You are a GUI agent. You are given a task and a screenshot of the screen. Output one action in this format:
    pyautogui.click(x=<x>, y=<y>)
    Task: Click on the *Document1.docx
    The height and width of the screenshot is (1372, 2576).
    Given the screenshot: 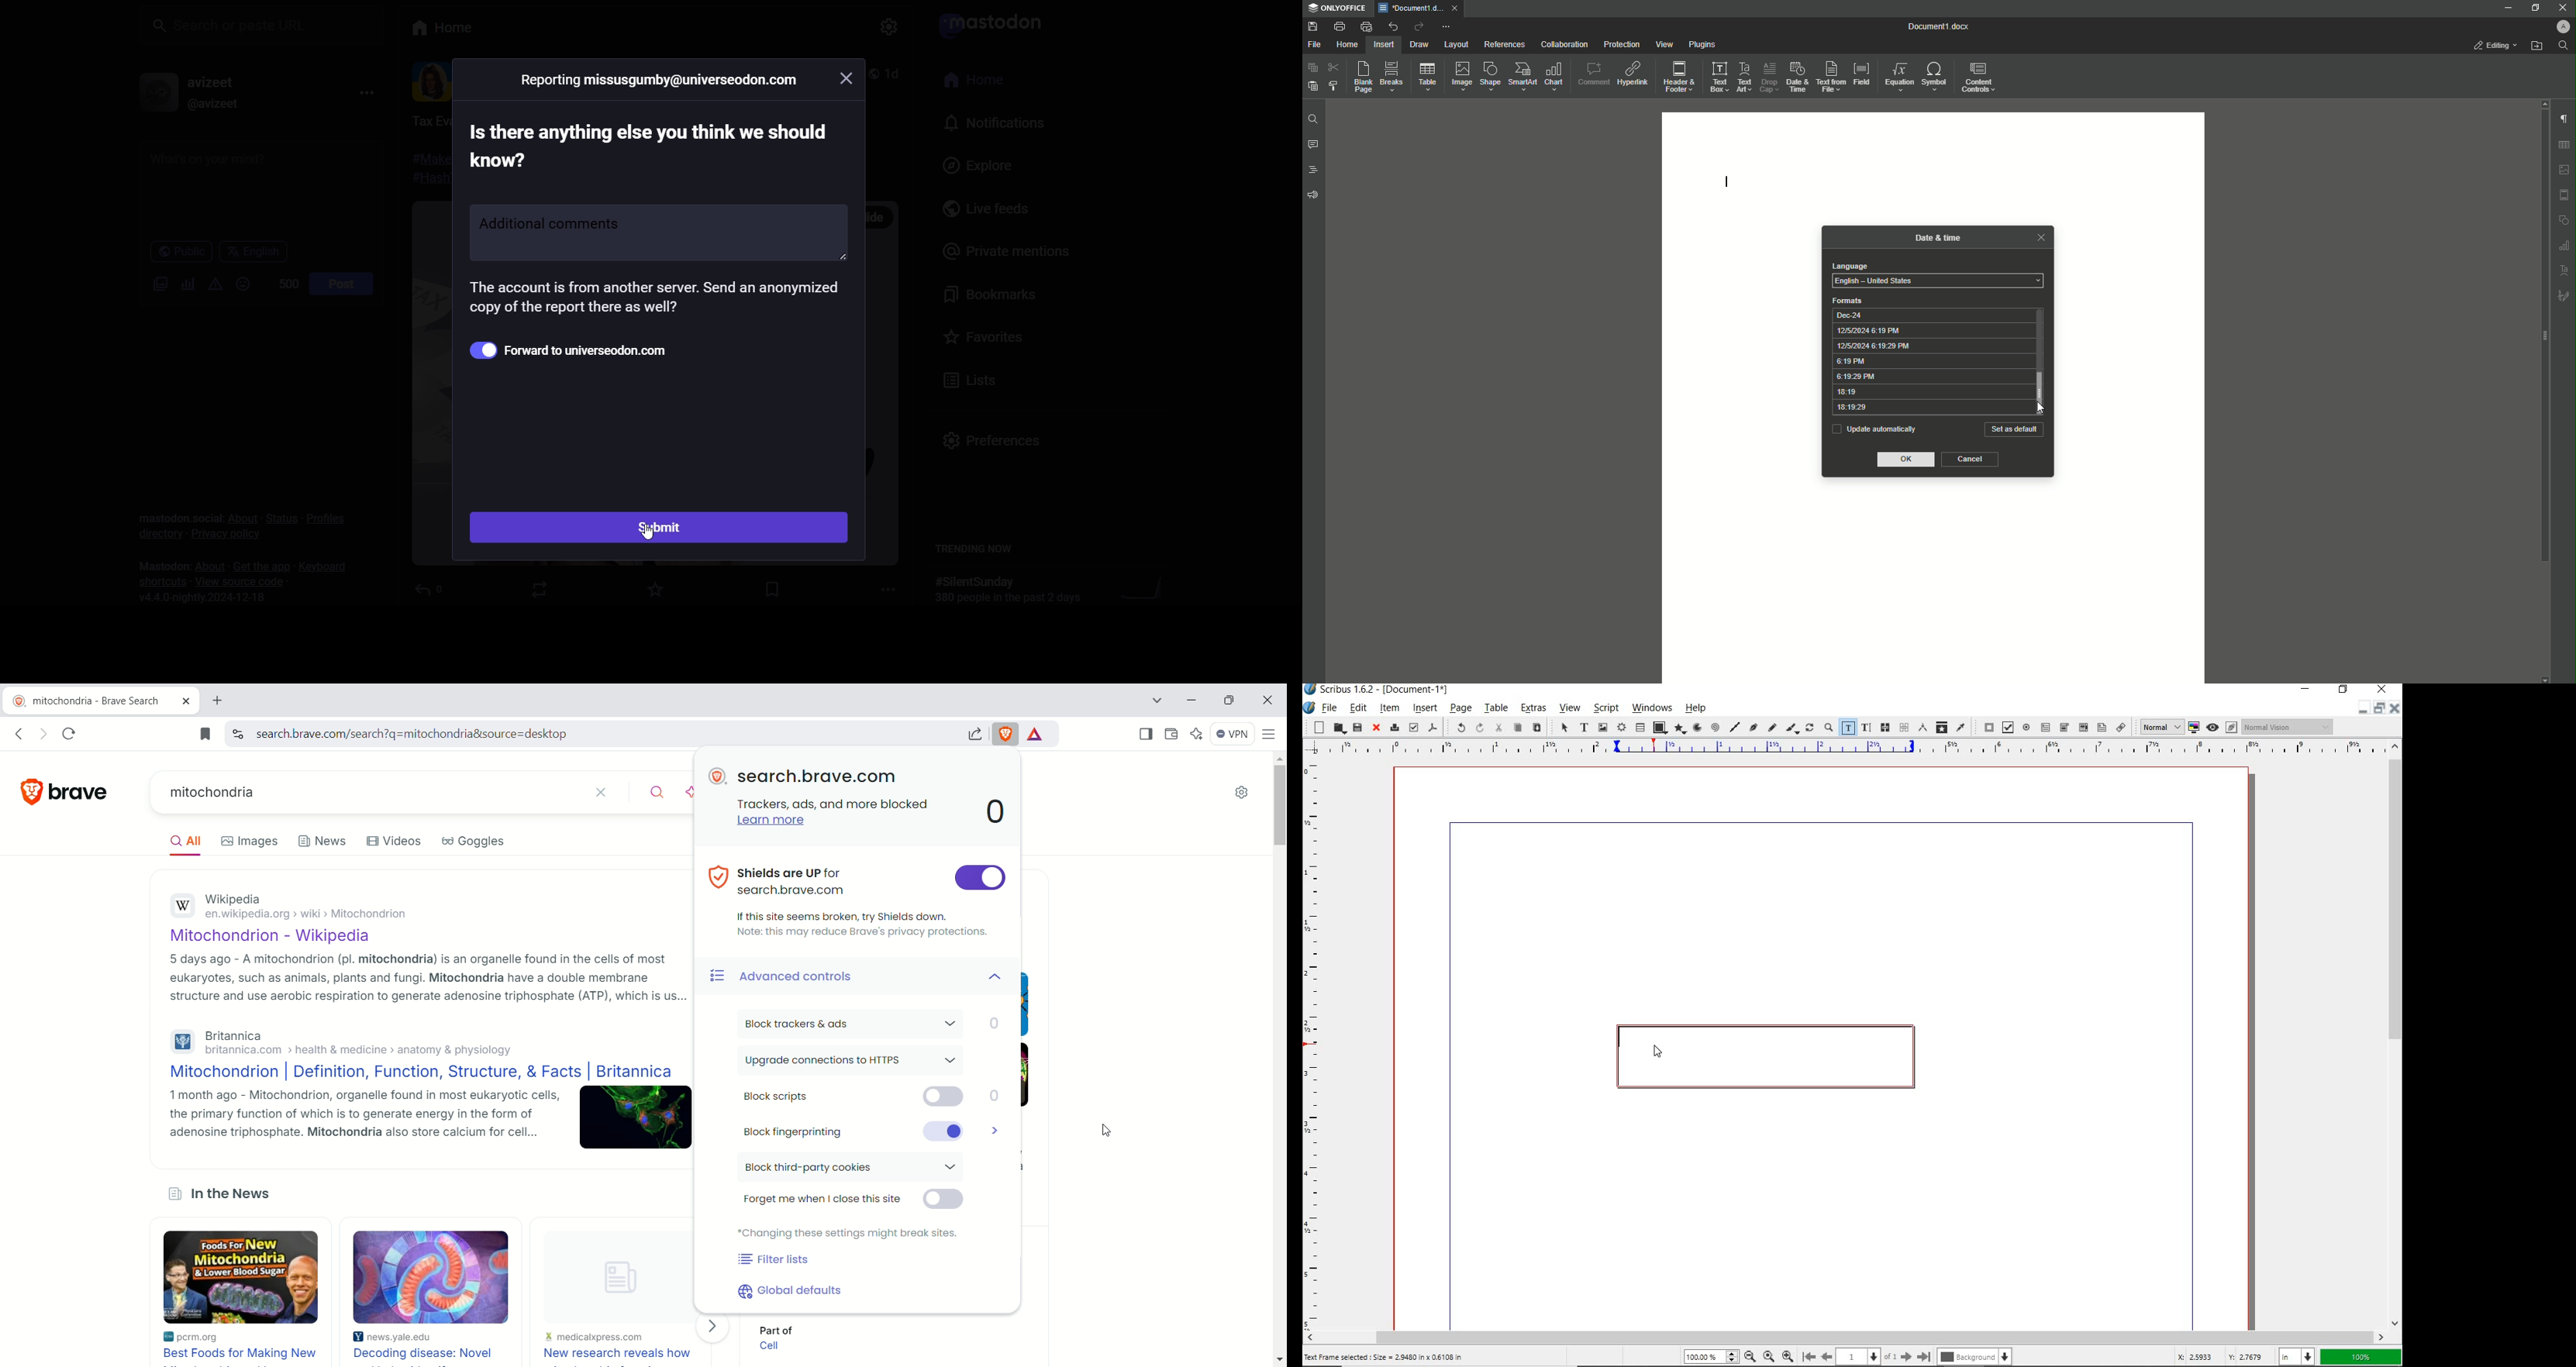 What is the action you would take?
    pyautogui.click(x=1410, y=8)
    